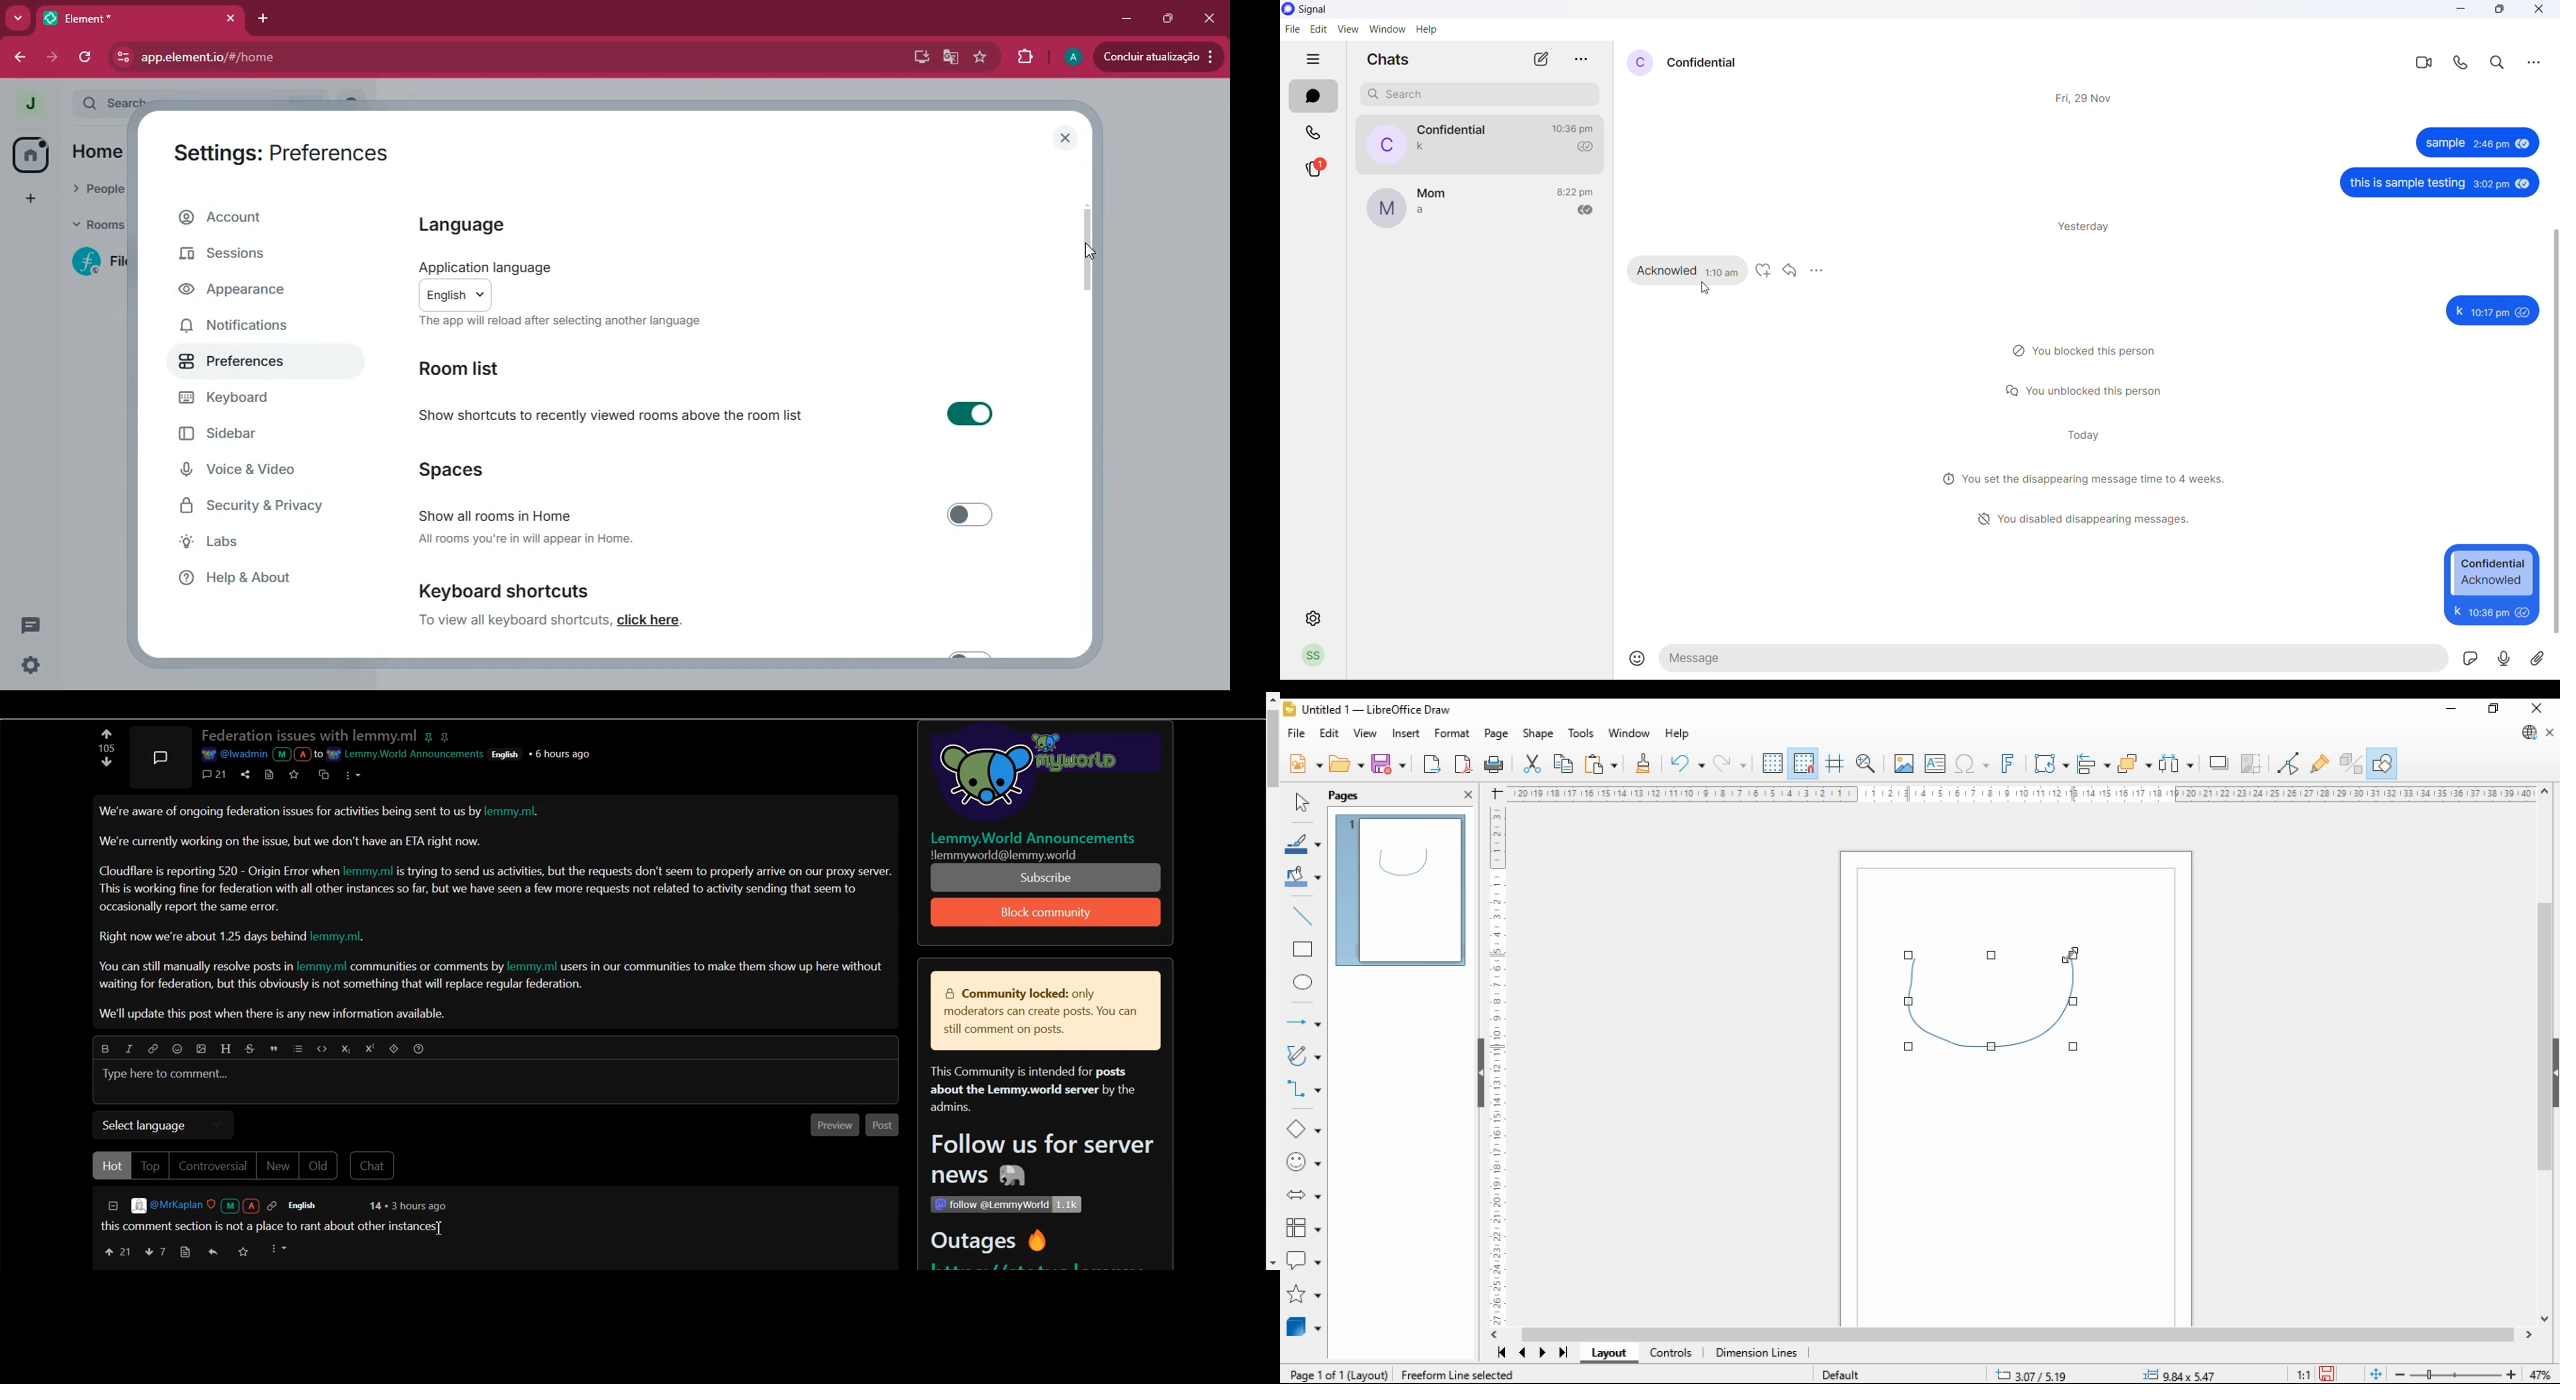 Image resolution: width=2576 pixels, height=1400 pixels. I want to click on unblocked contact message, so click(2085, 391).